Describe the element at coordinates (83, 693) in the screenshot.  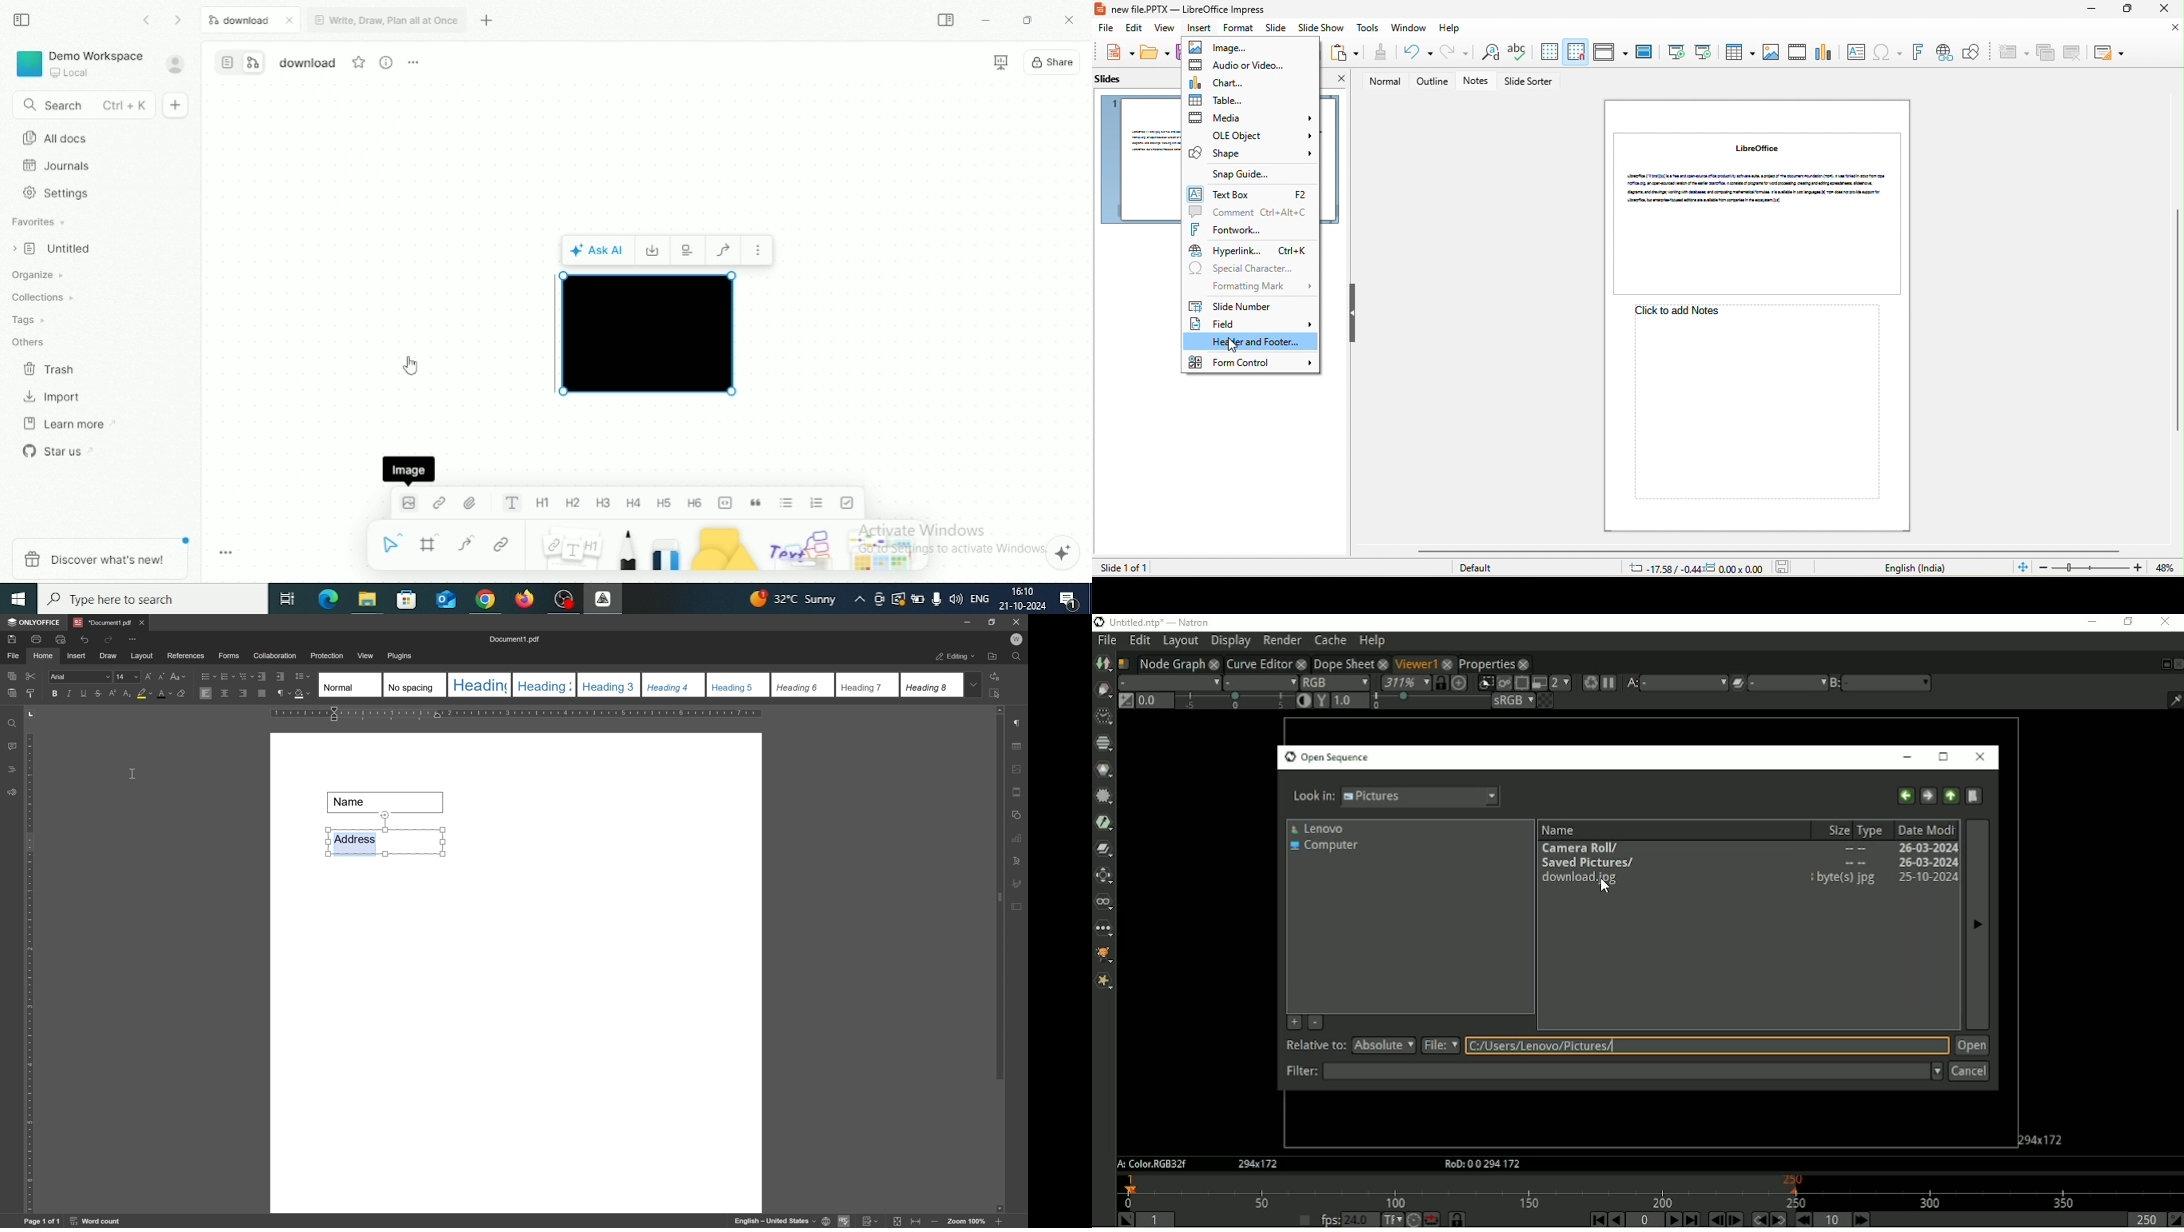
I see `underline` at that location.